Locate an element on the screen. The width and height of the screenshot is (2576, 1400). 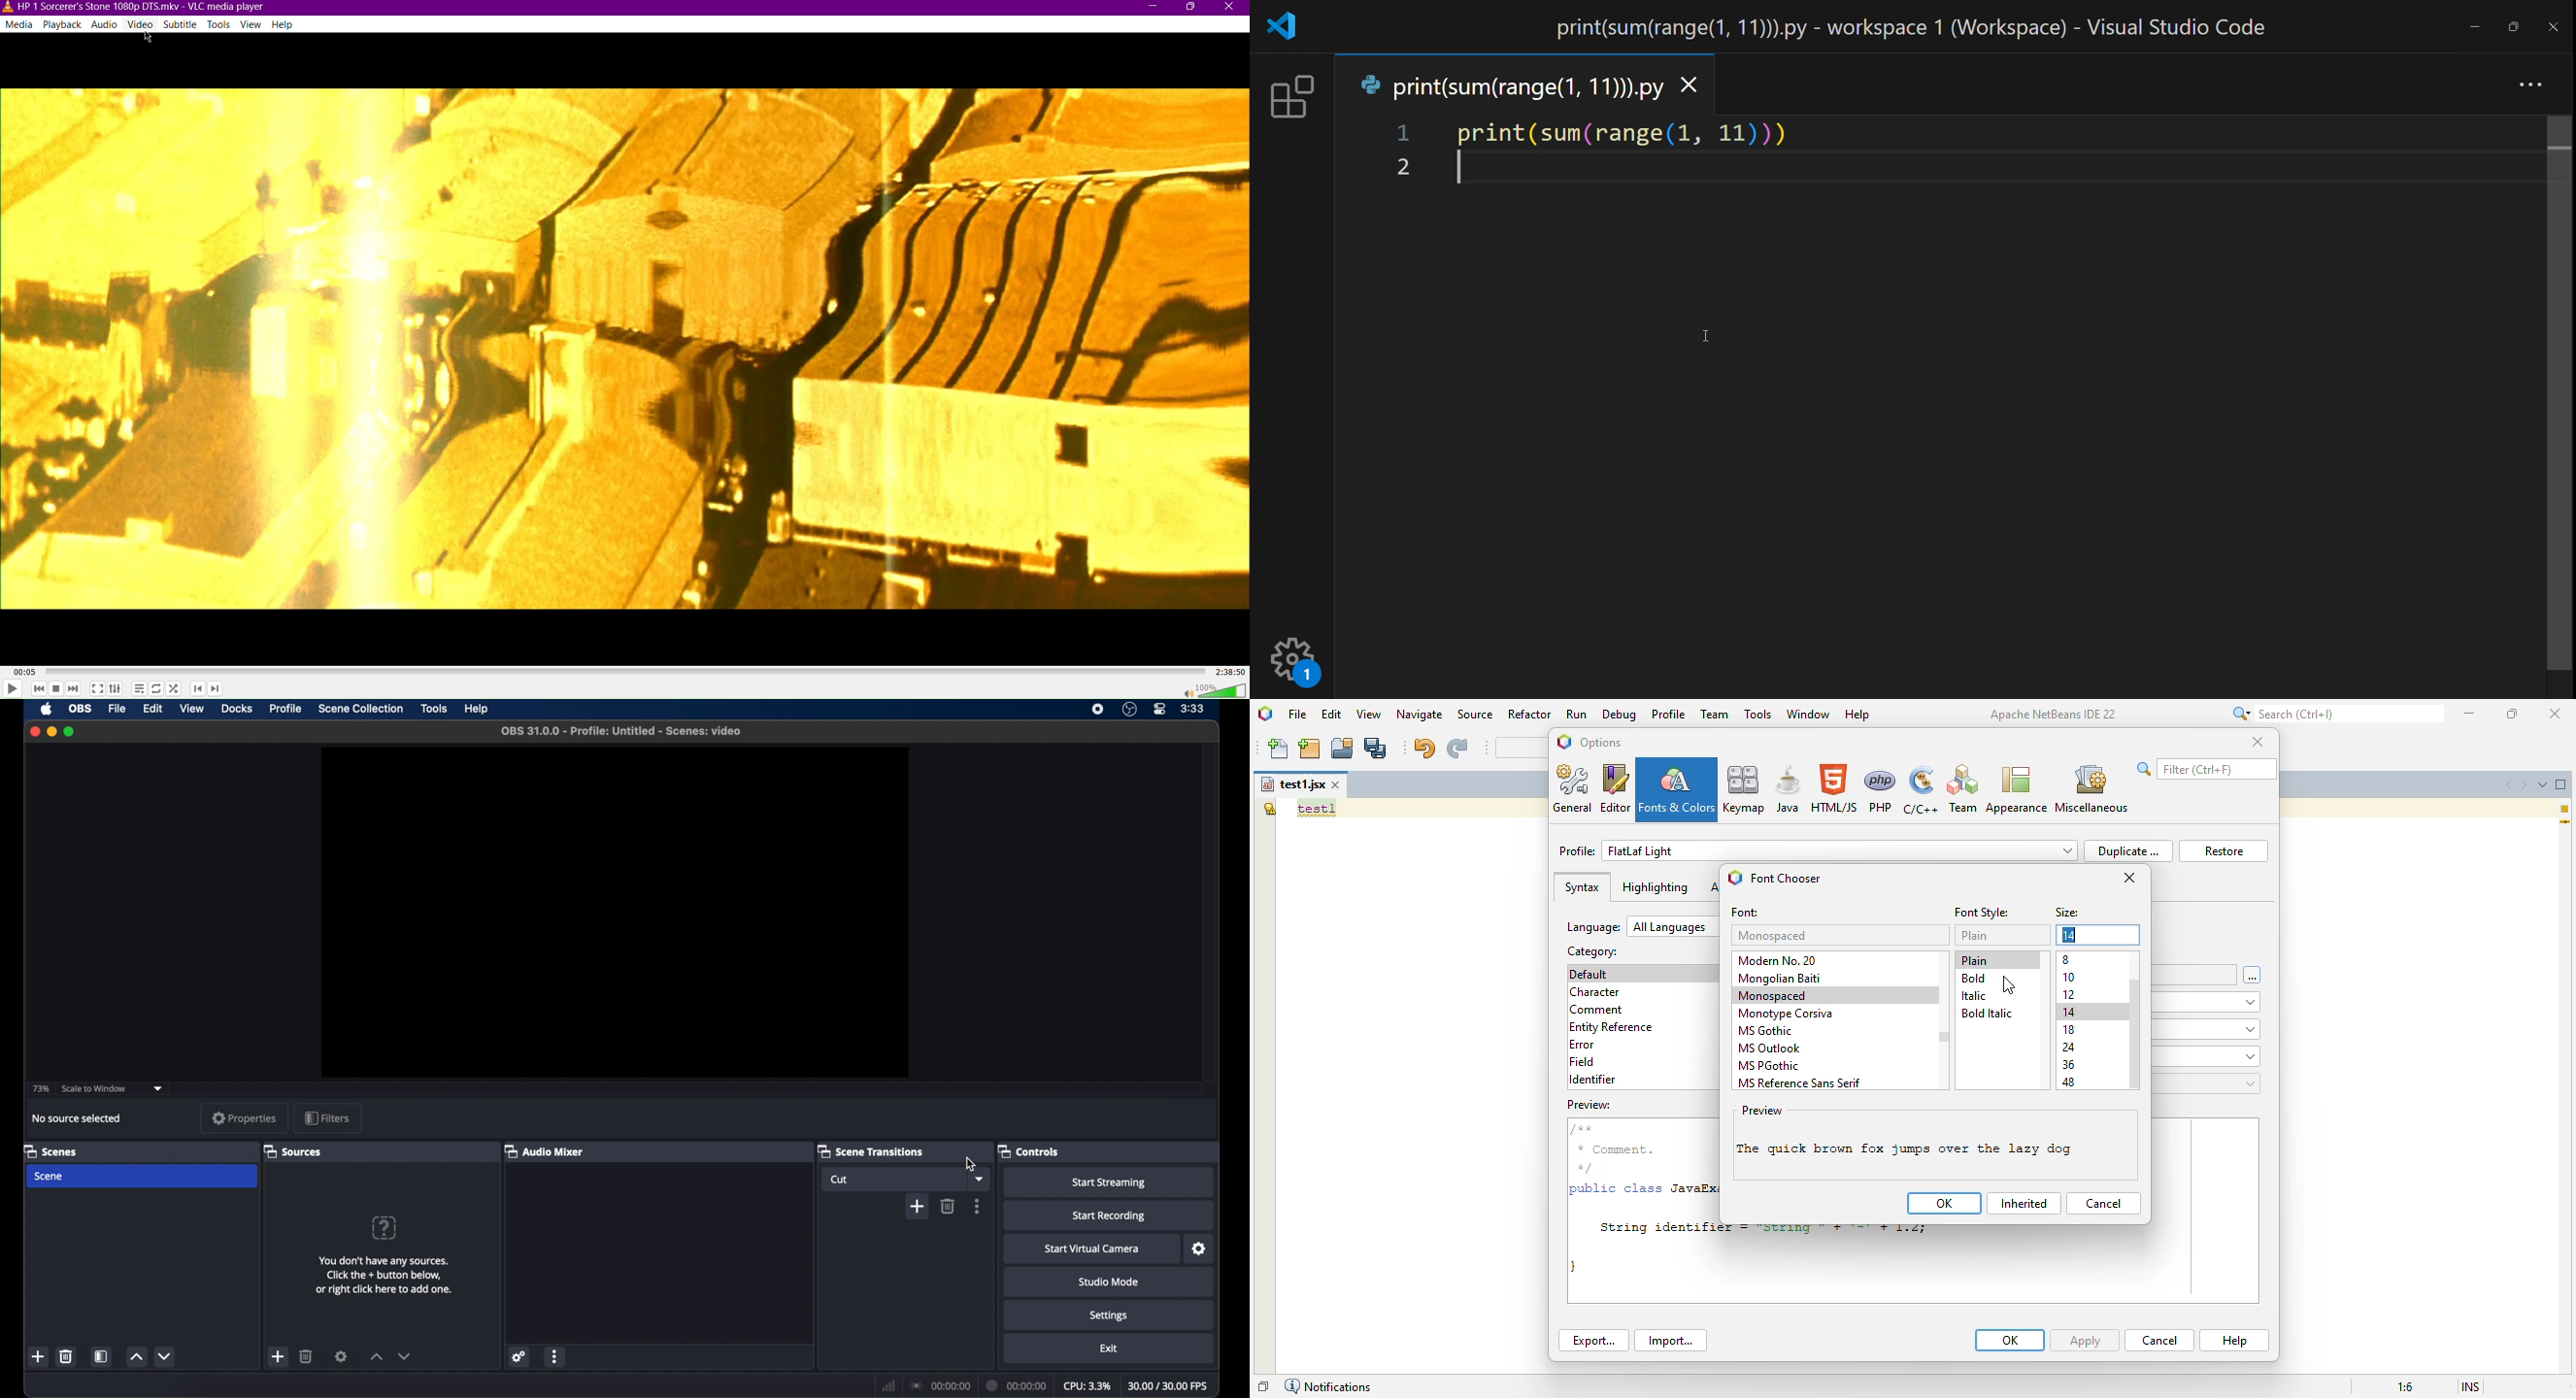
file is located at coordinates (1297, 714).